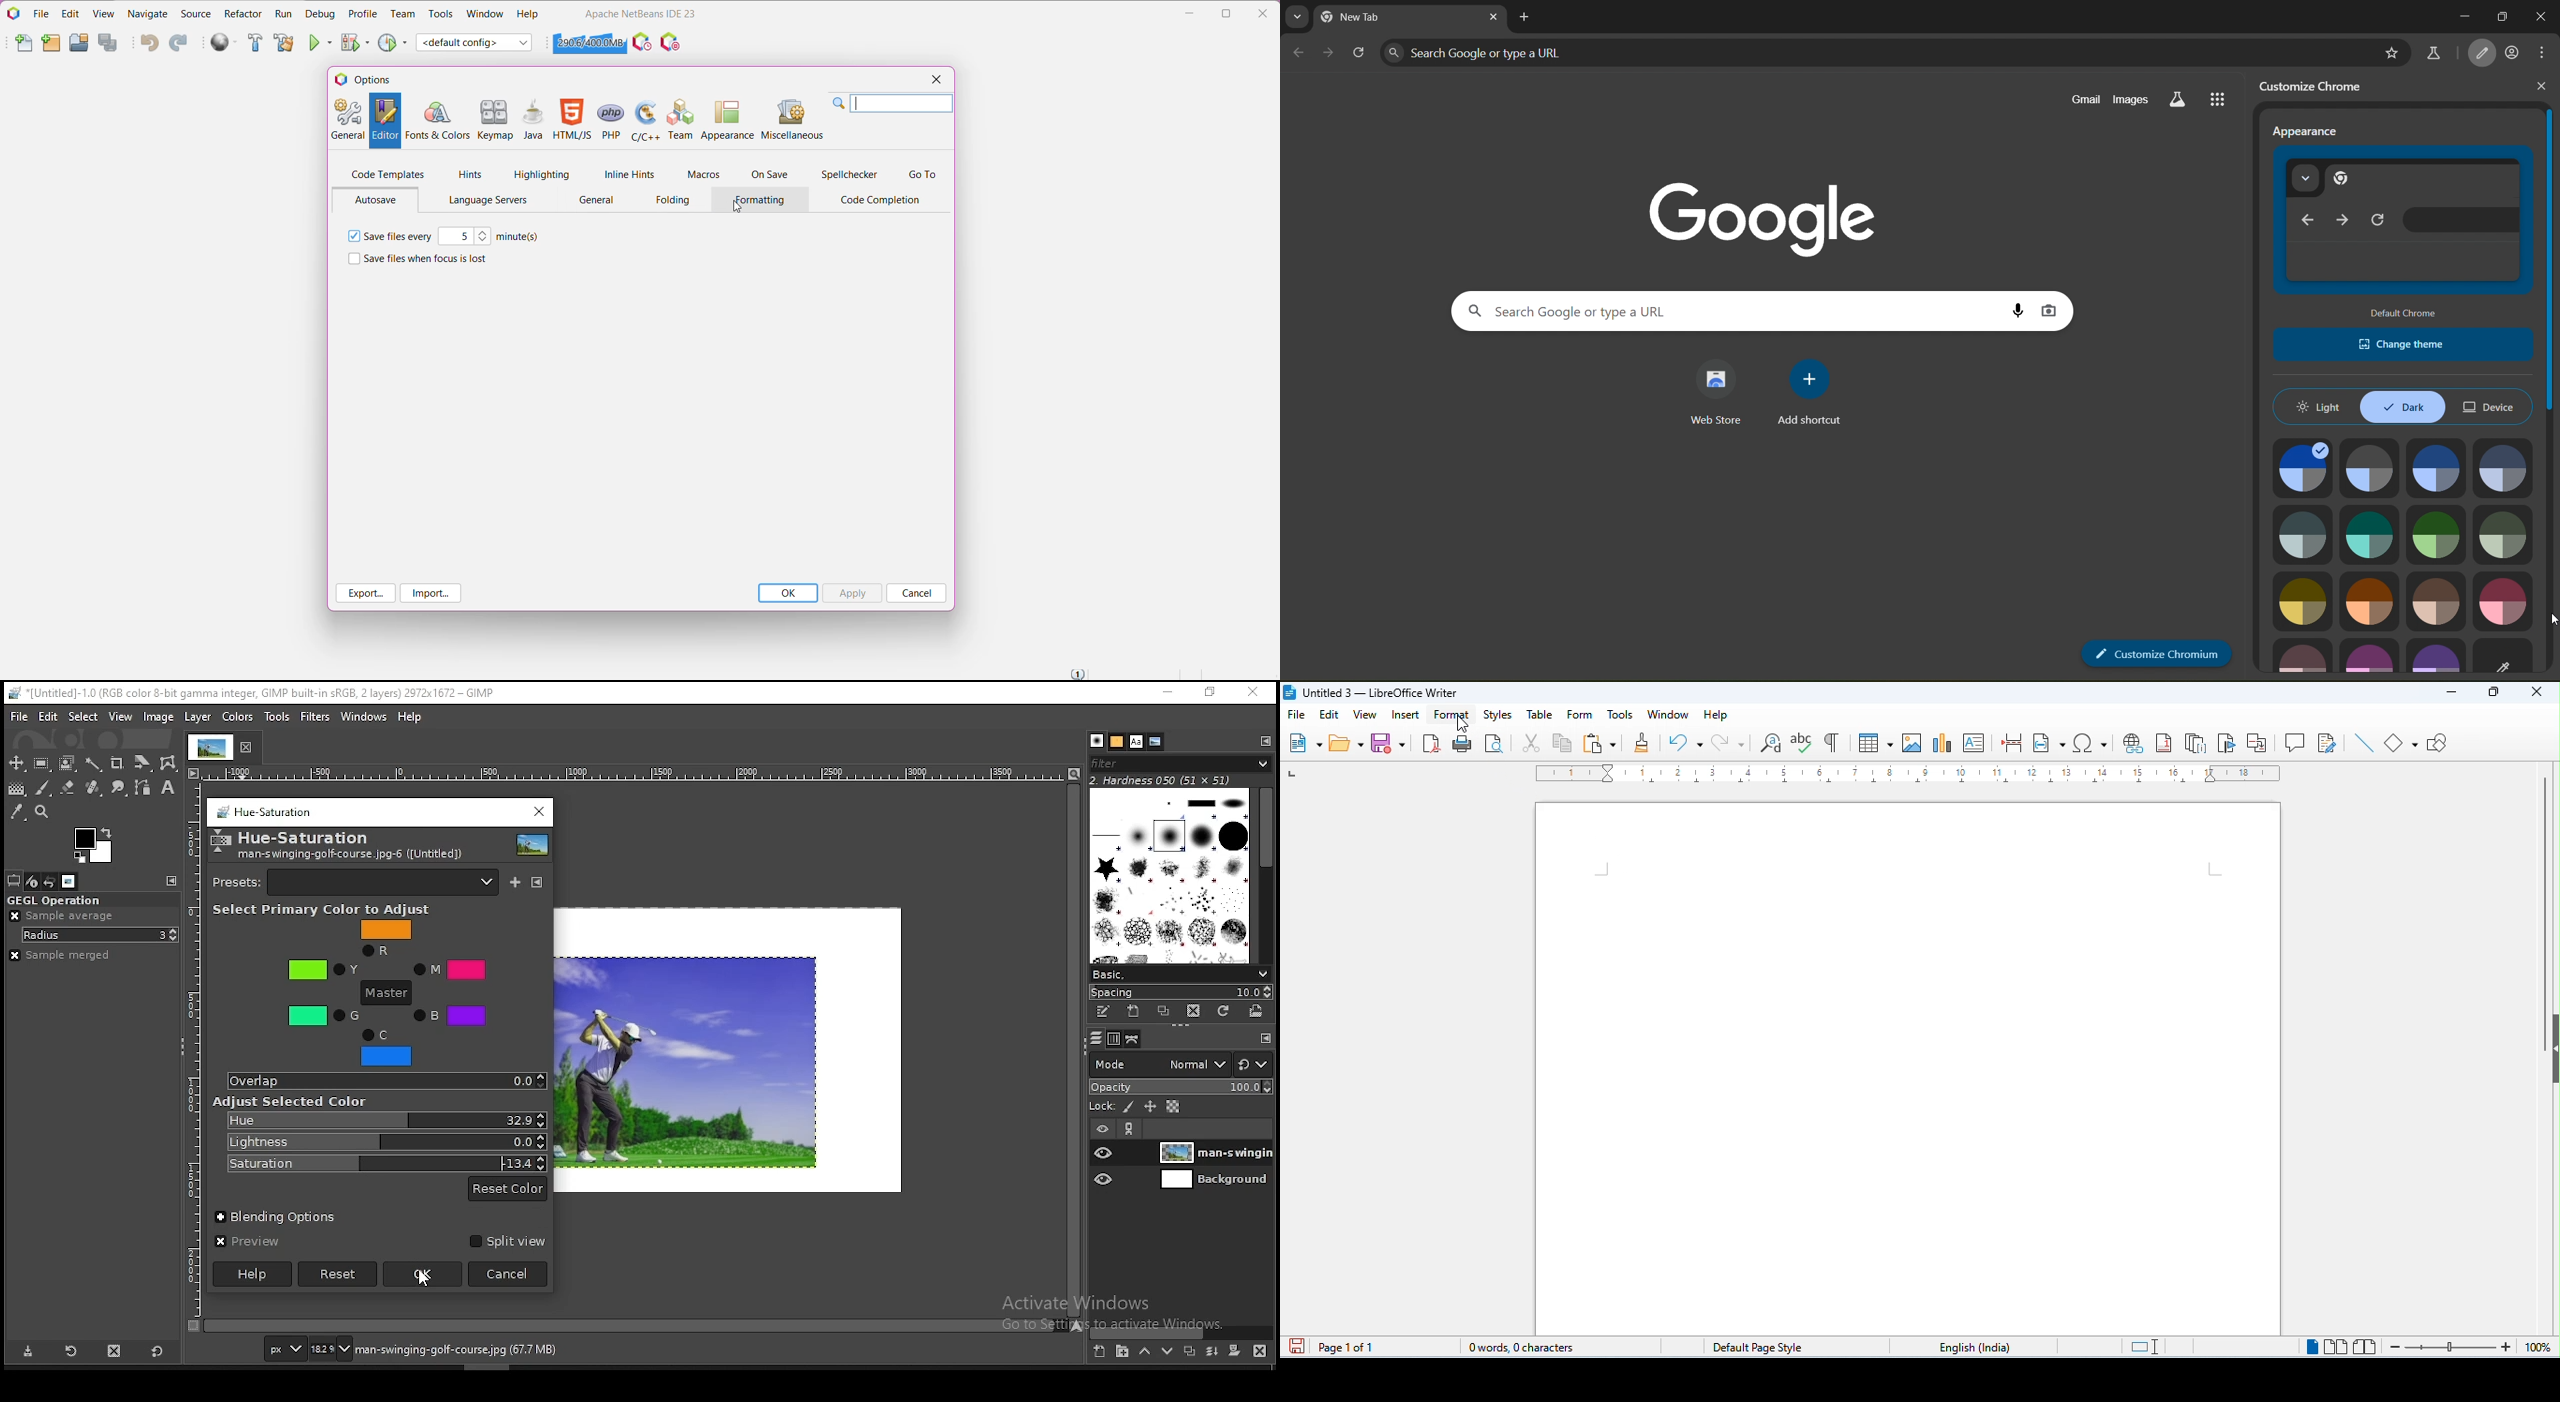 This screenshot has height=1428, width=2576. Describe the element at coordinates (2542, 17) in the screenshot. I see `close` at that location.